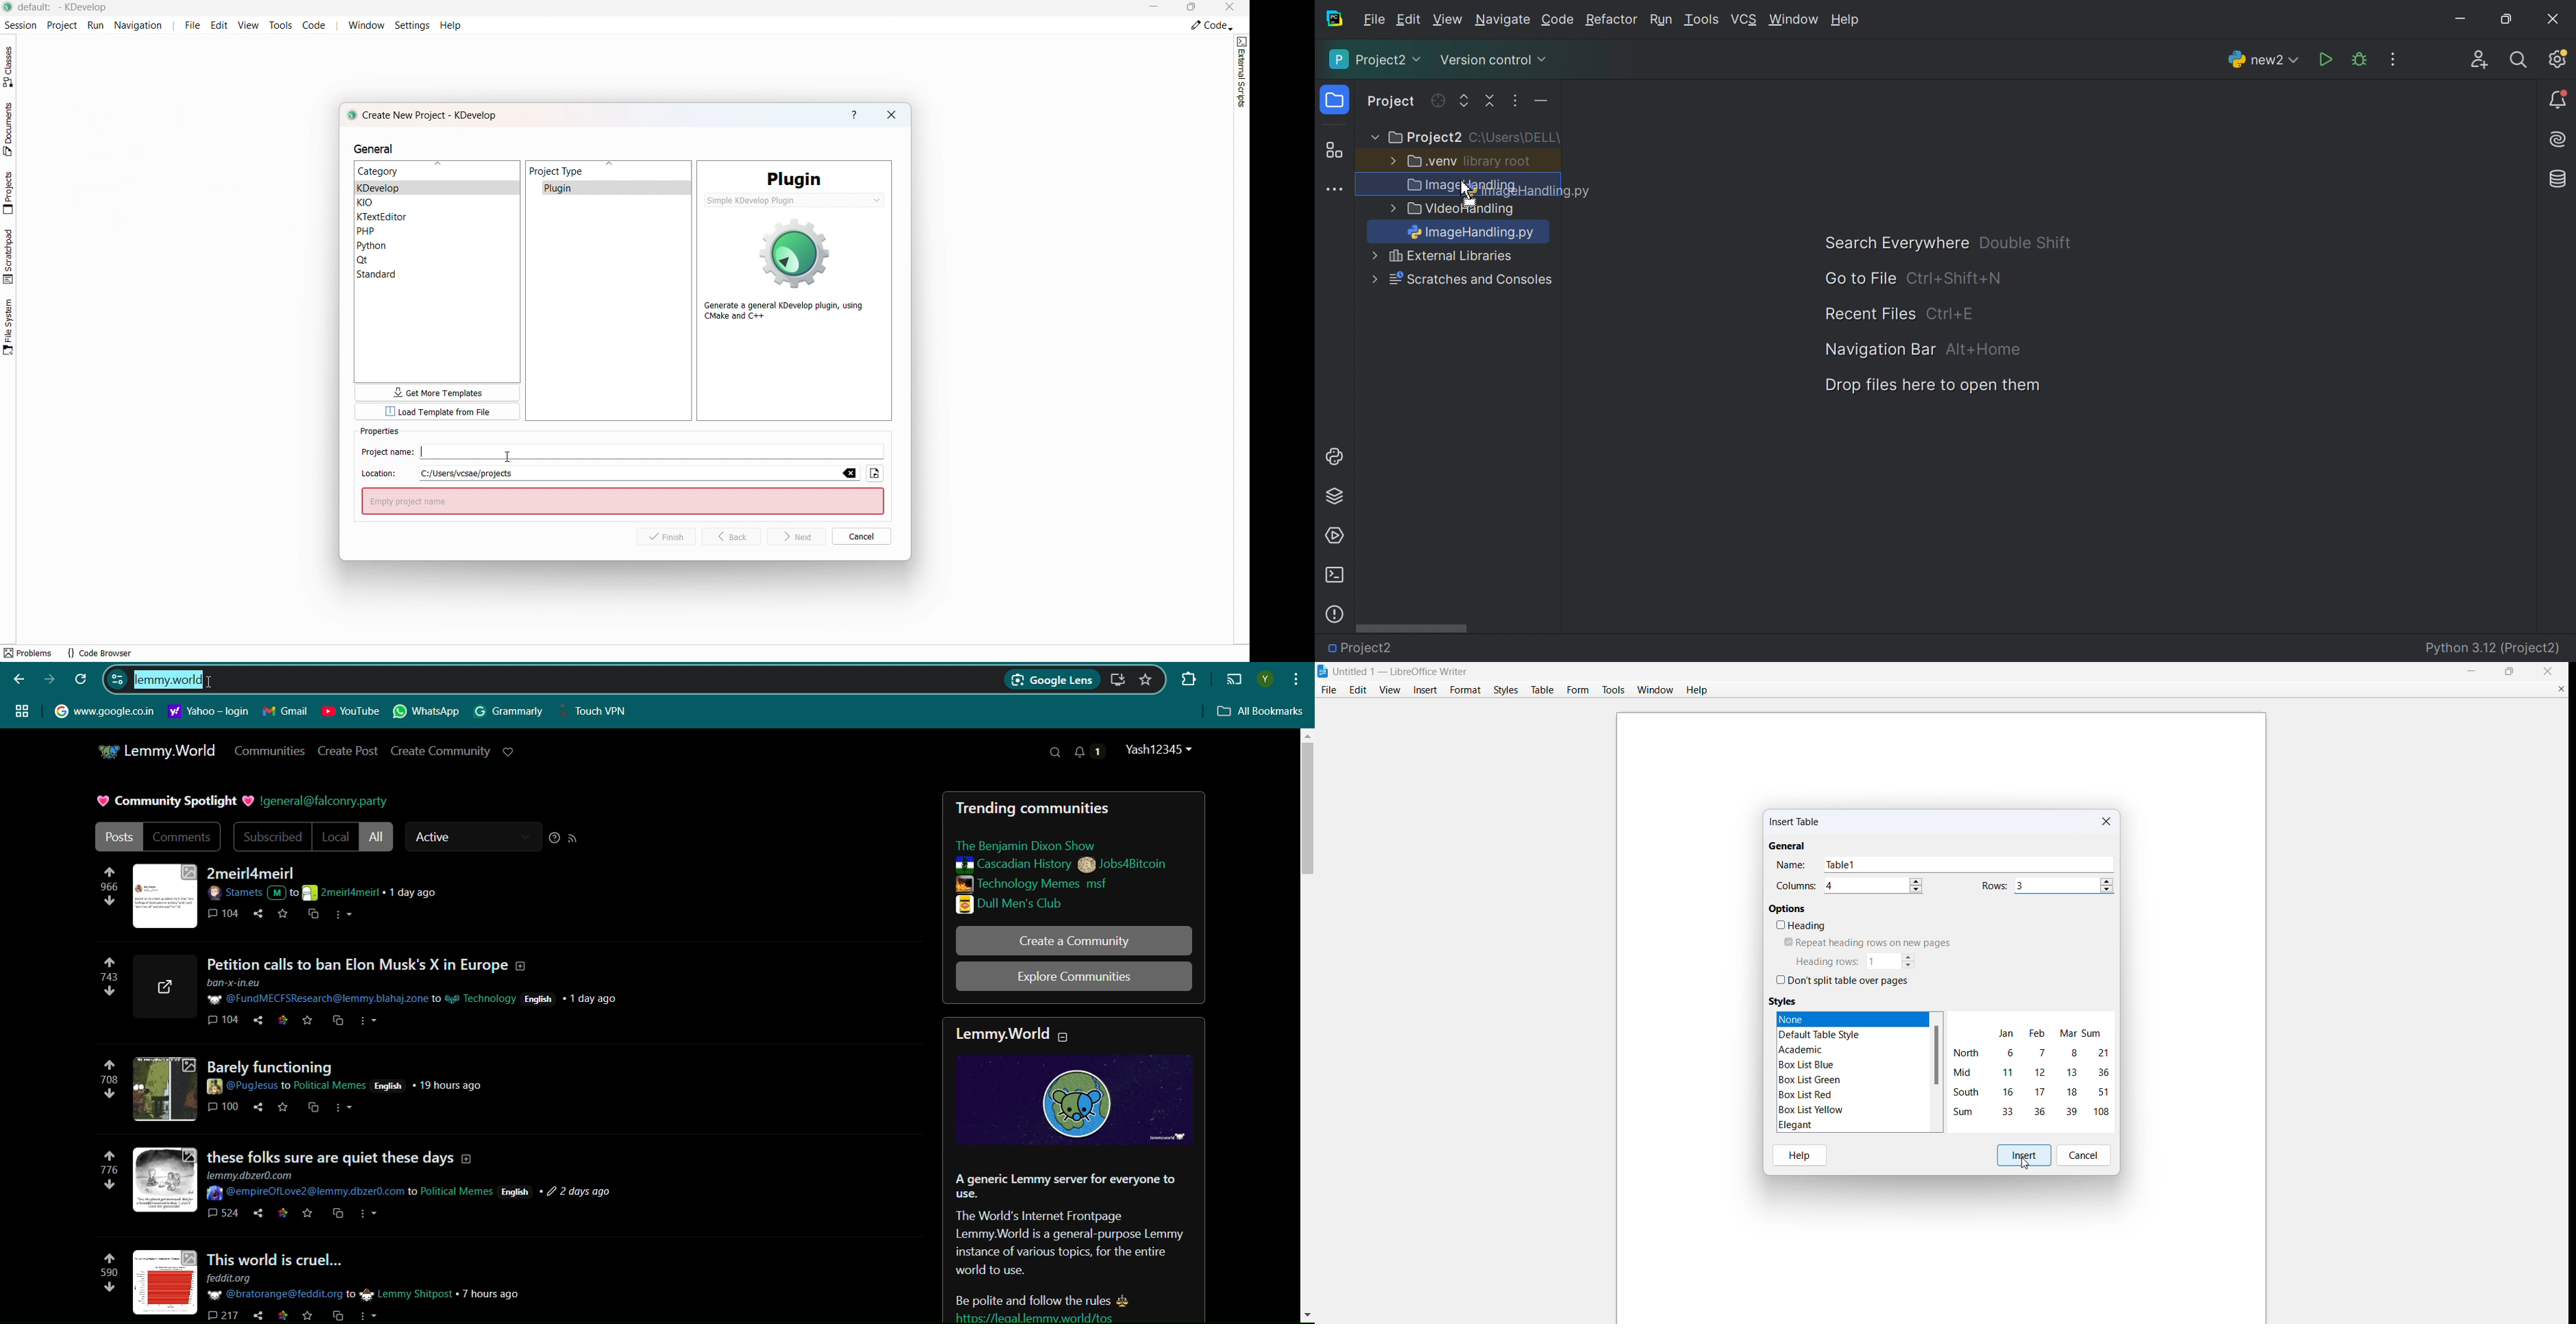 The width and height of the screenshot is (2576, 1344). Describe the element at coordinates (1919, 879) in the screenshot. I see `increase column` at that location.